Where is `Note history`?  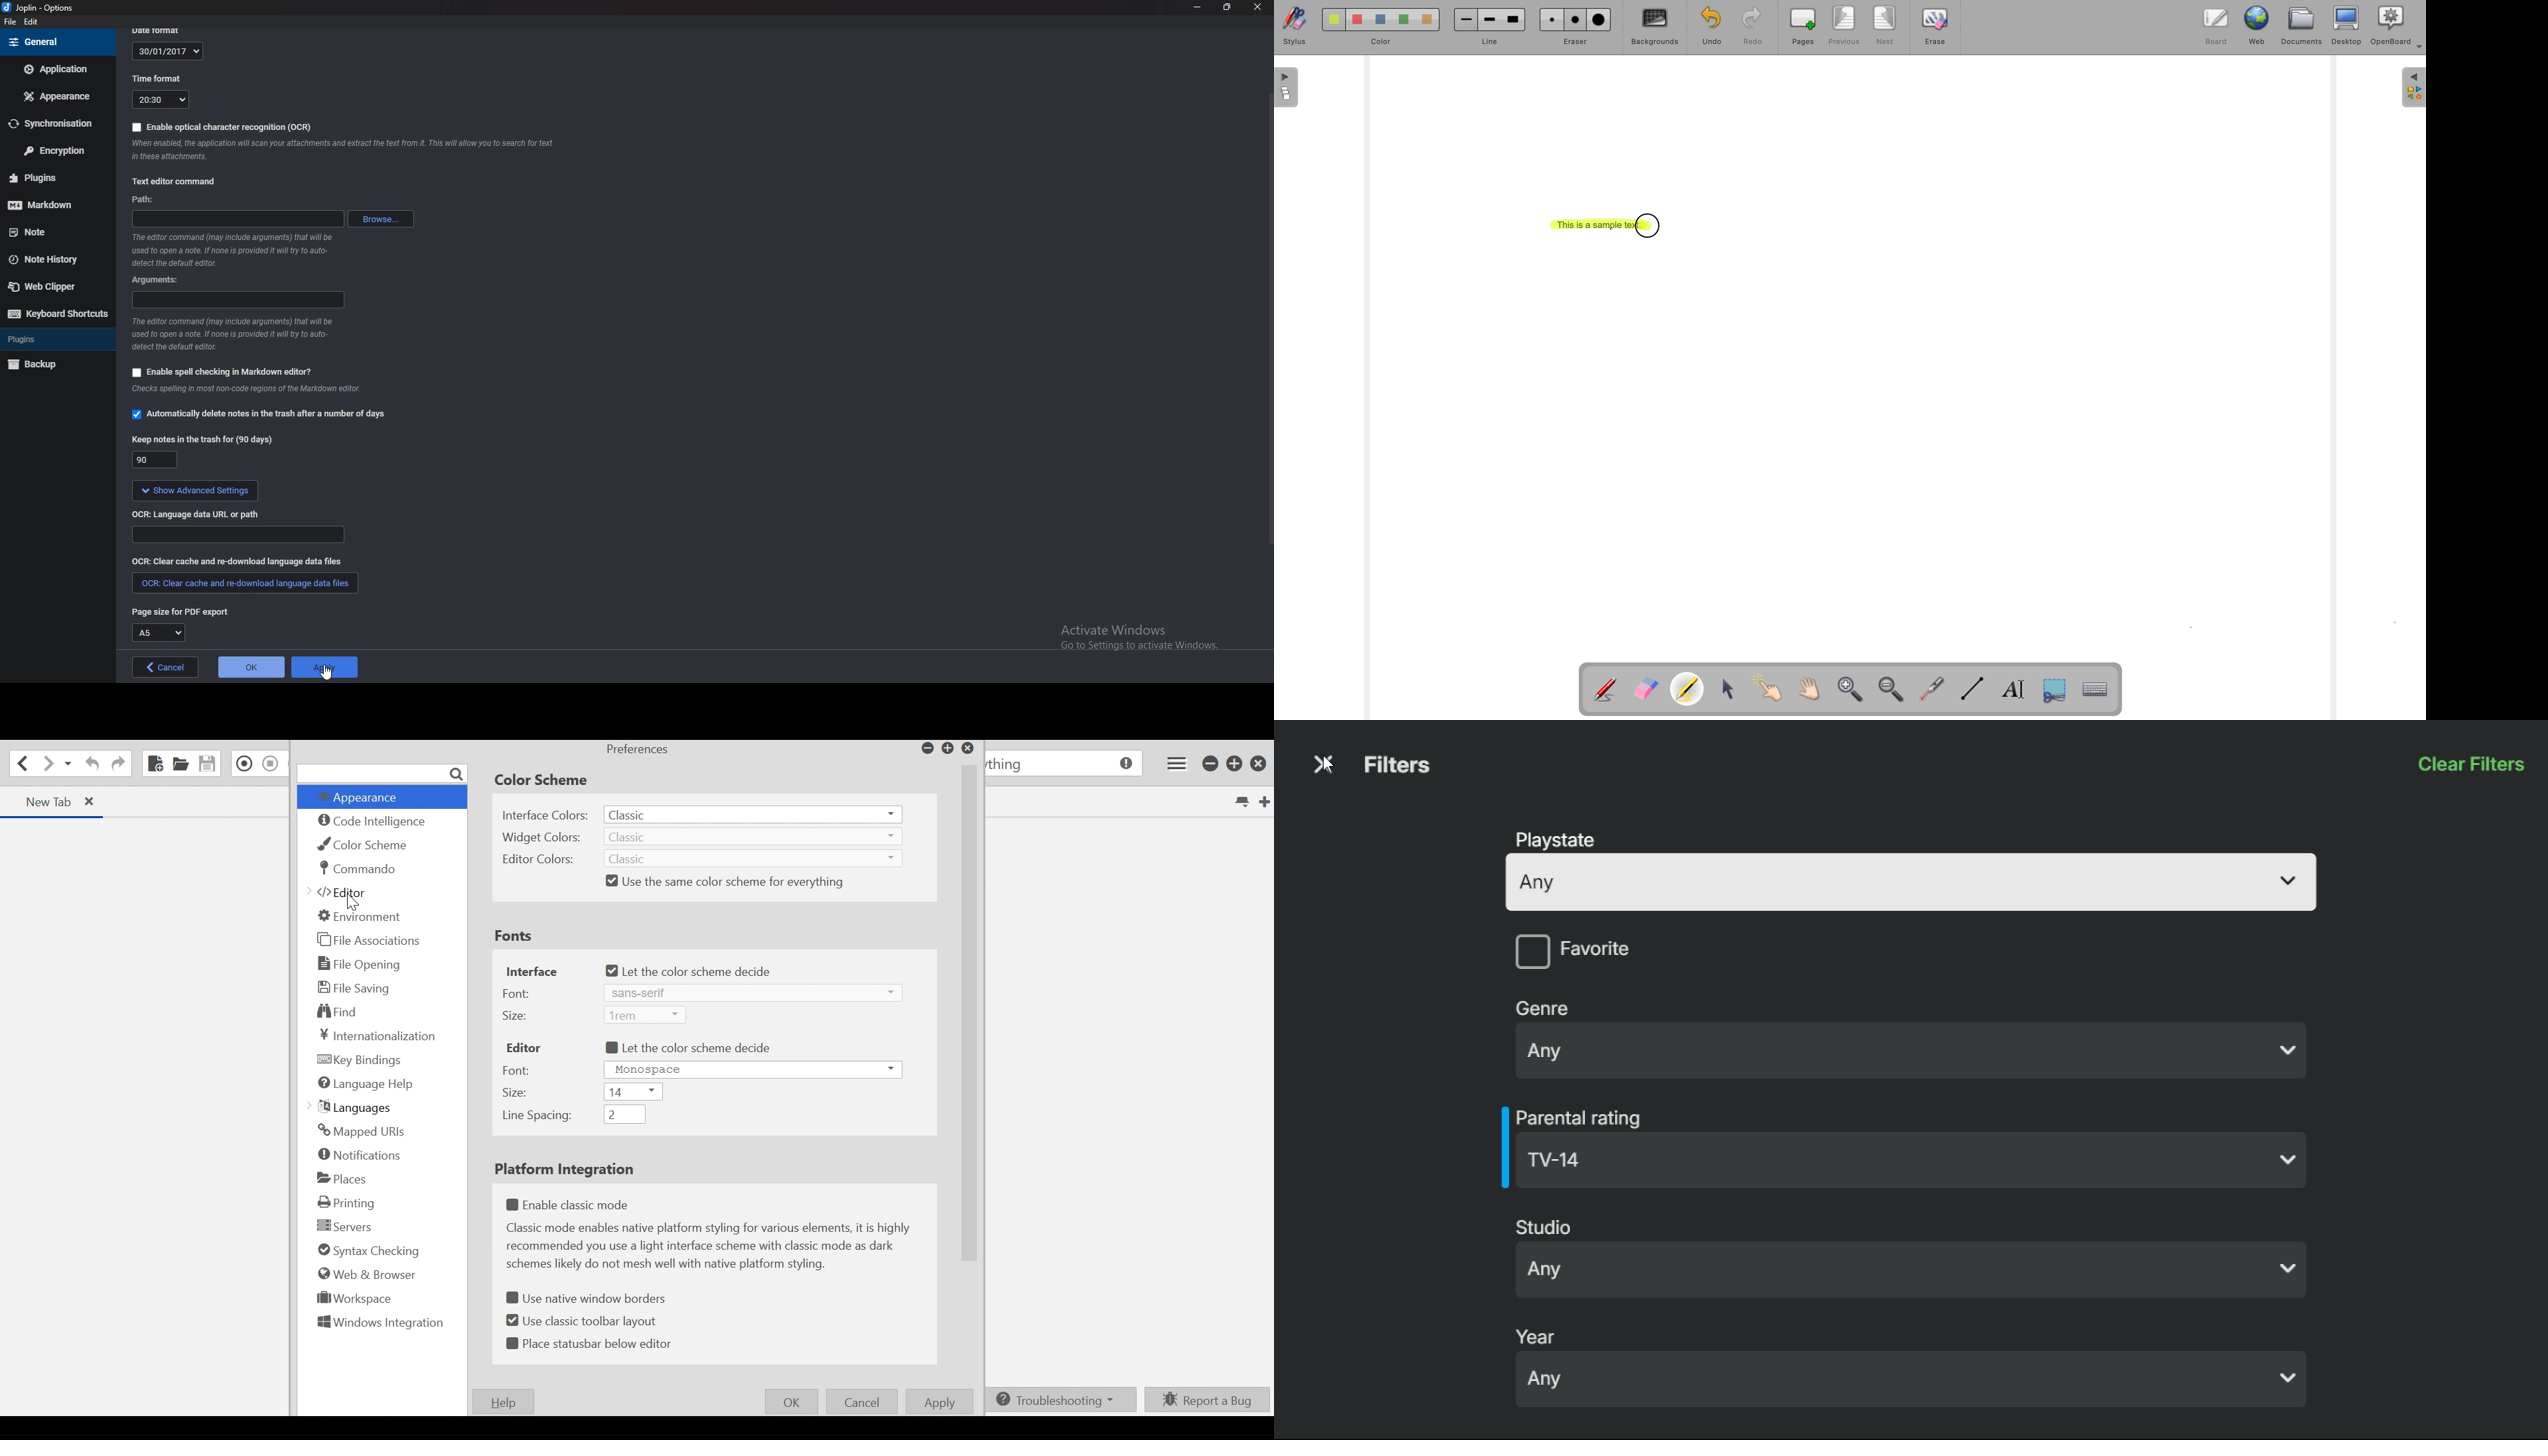 Note history is located at coordinates (56, 258).